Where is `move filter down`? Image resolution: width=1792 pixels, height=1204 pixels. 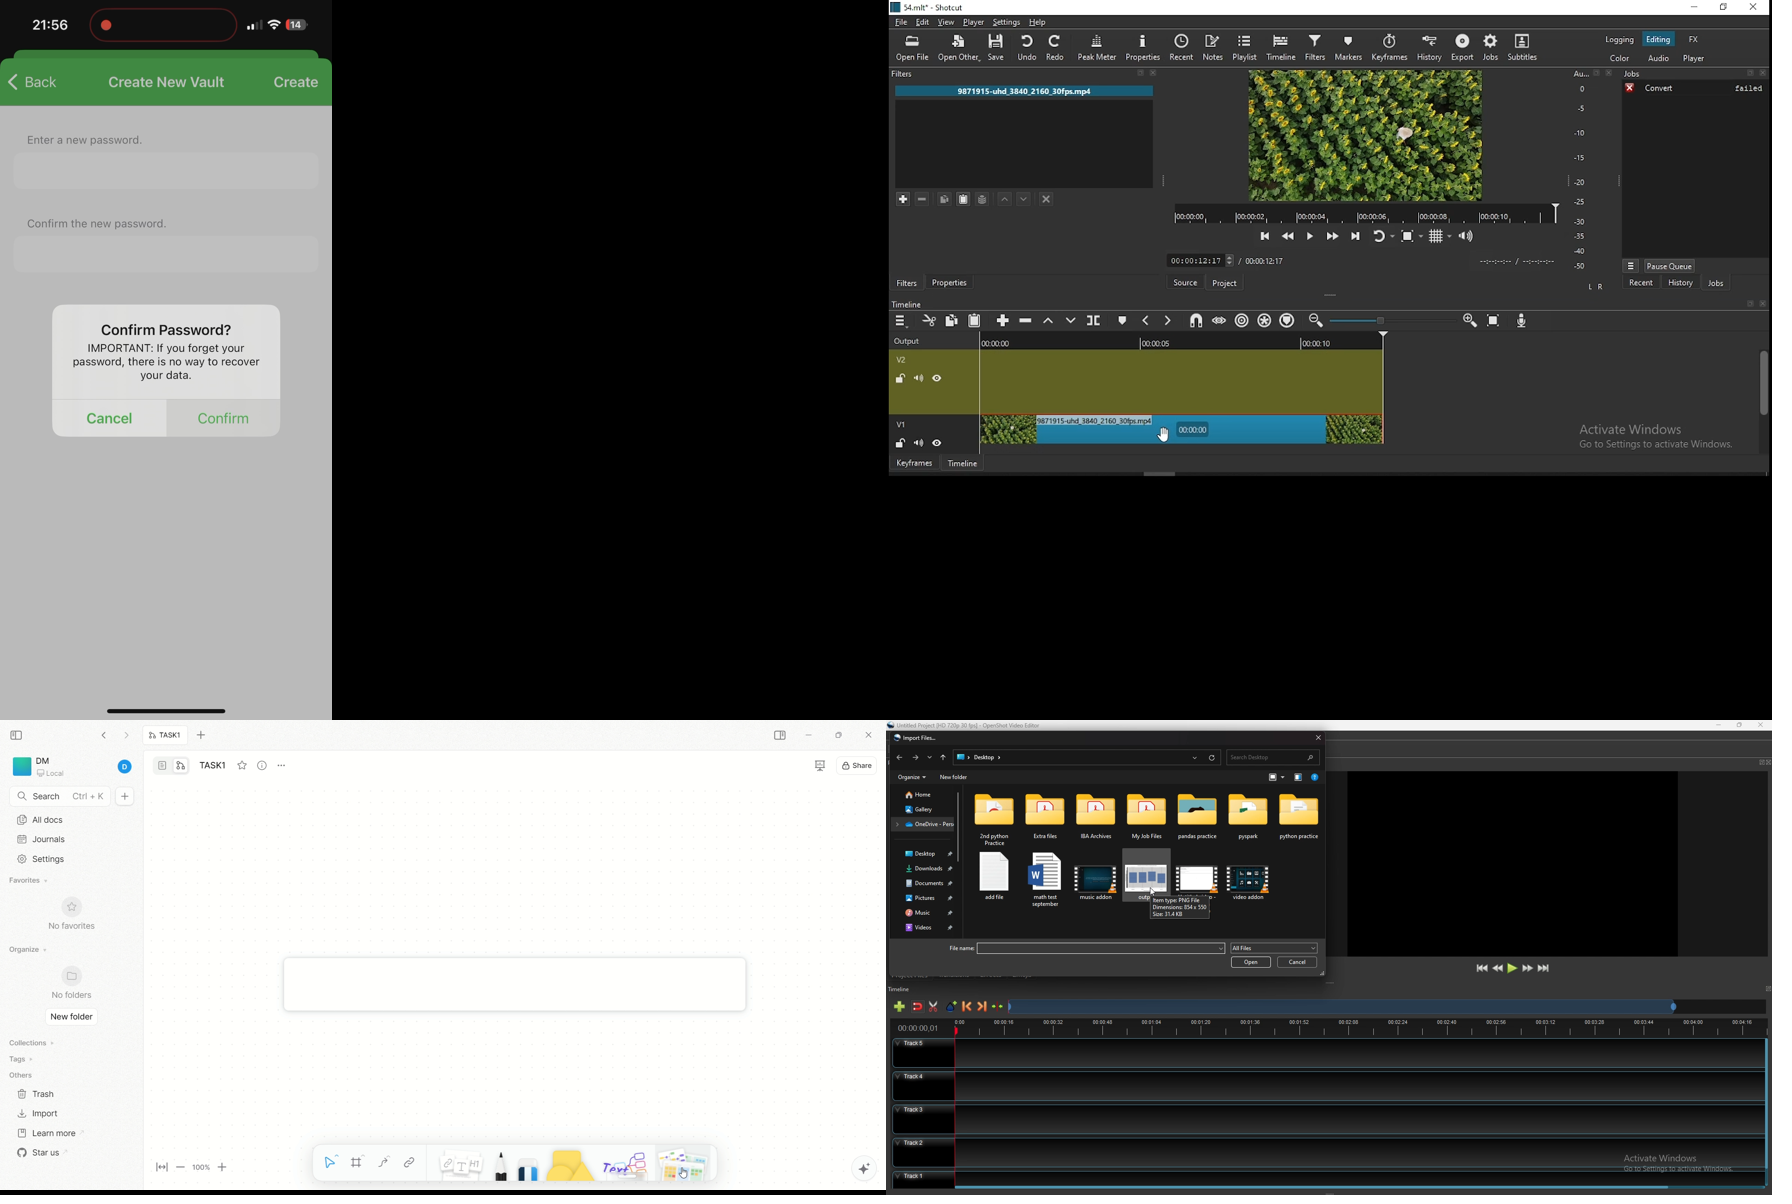 move filter down is located at coordinates (1024, 199).